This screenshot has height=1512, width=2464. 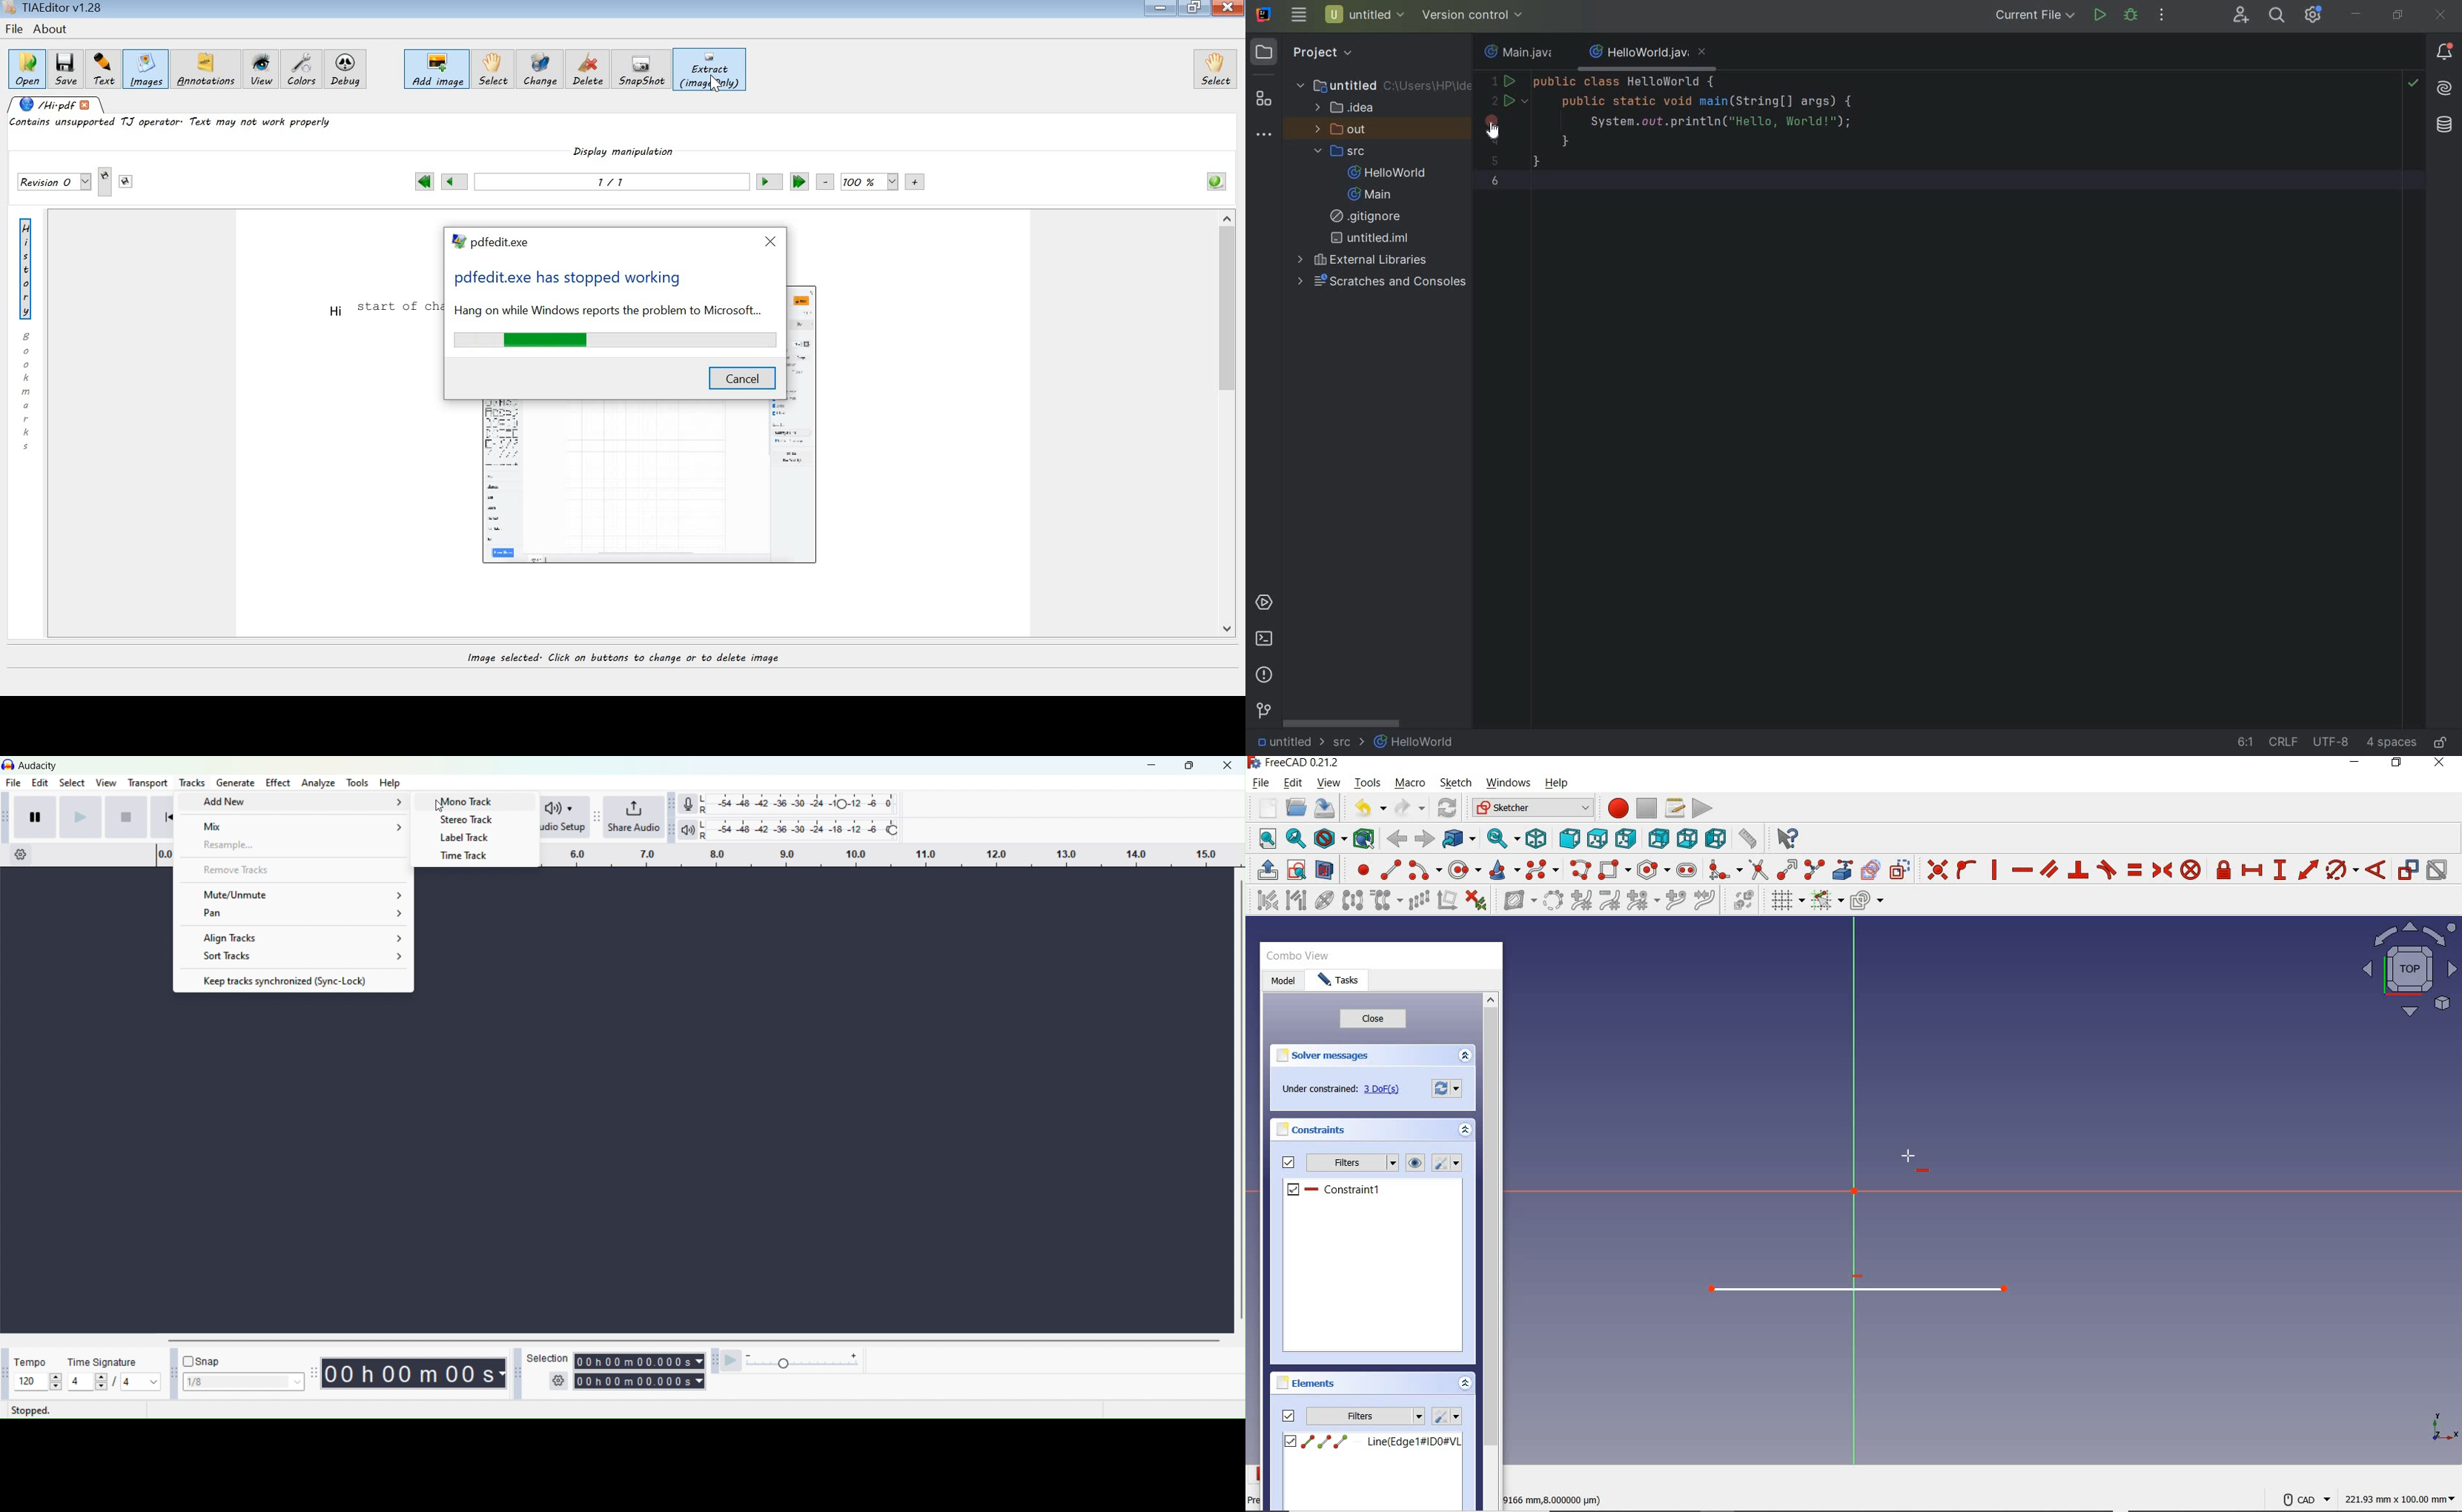 I want to click on CREATE SLOT, so click(x=1687, y=870).